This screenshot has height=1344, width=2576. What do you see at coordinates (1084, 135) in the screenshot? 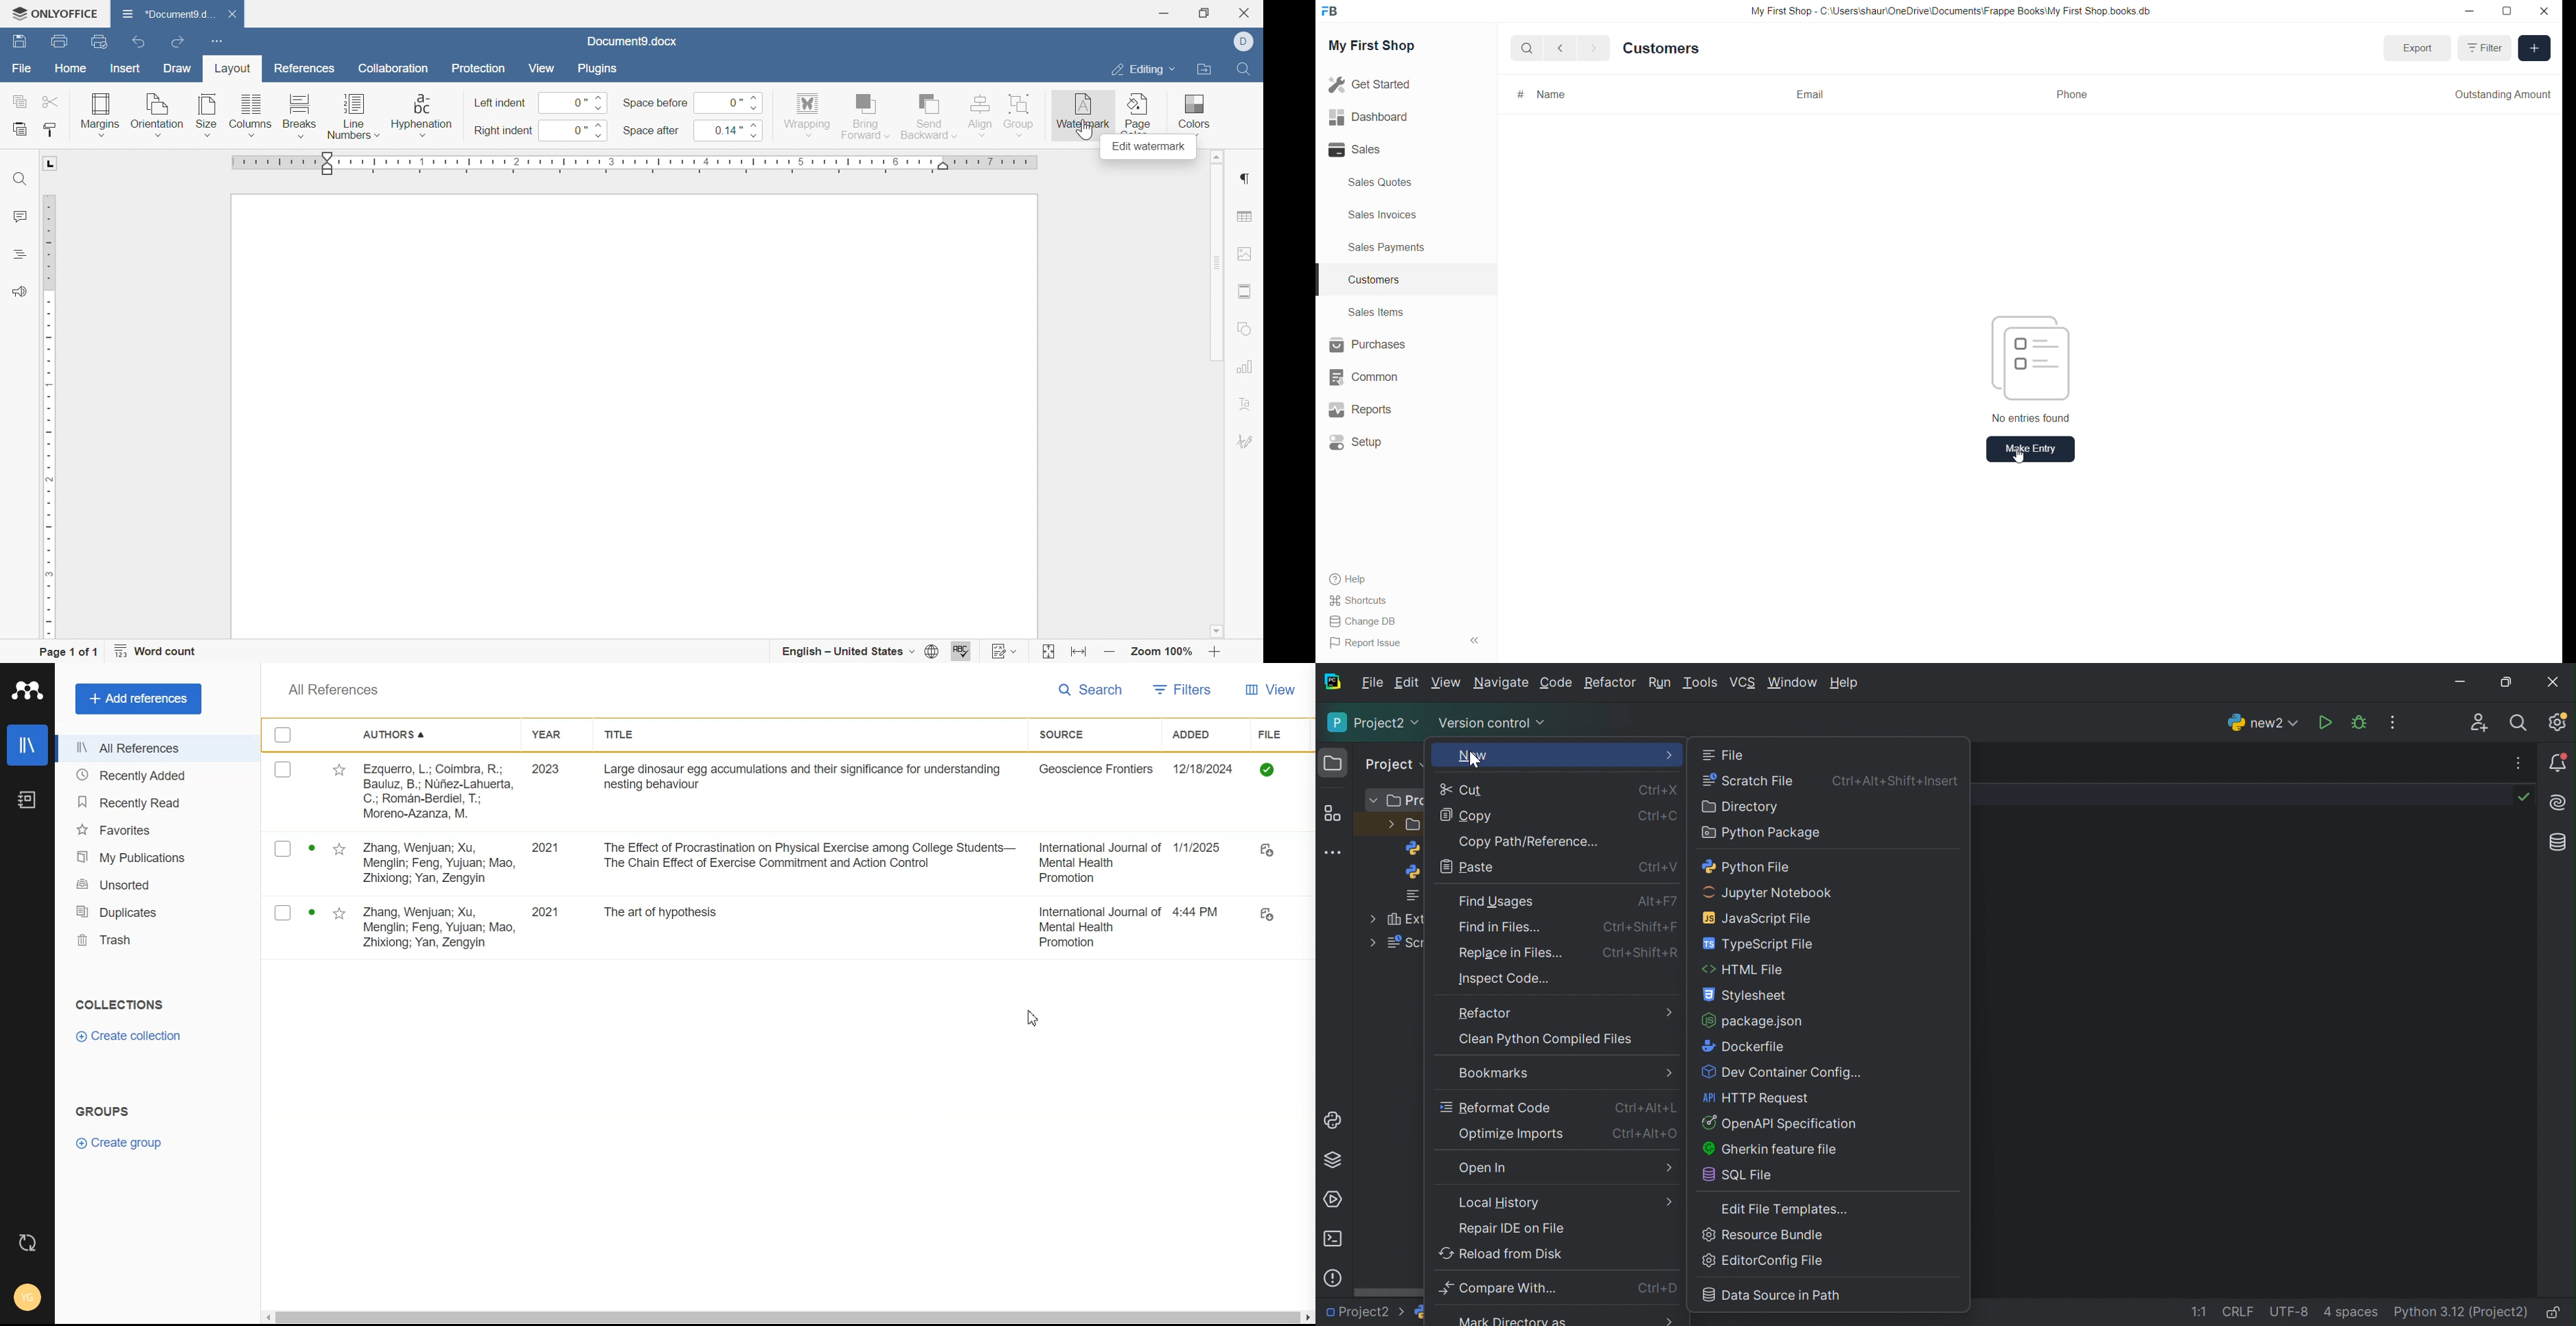
I see `cursor` at bounding box center [1084, 135].